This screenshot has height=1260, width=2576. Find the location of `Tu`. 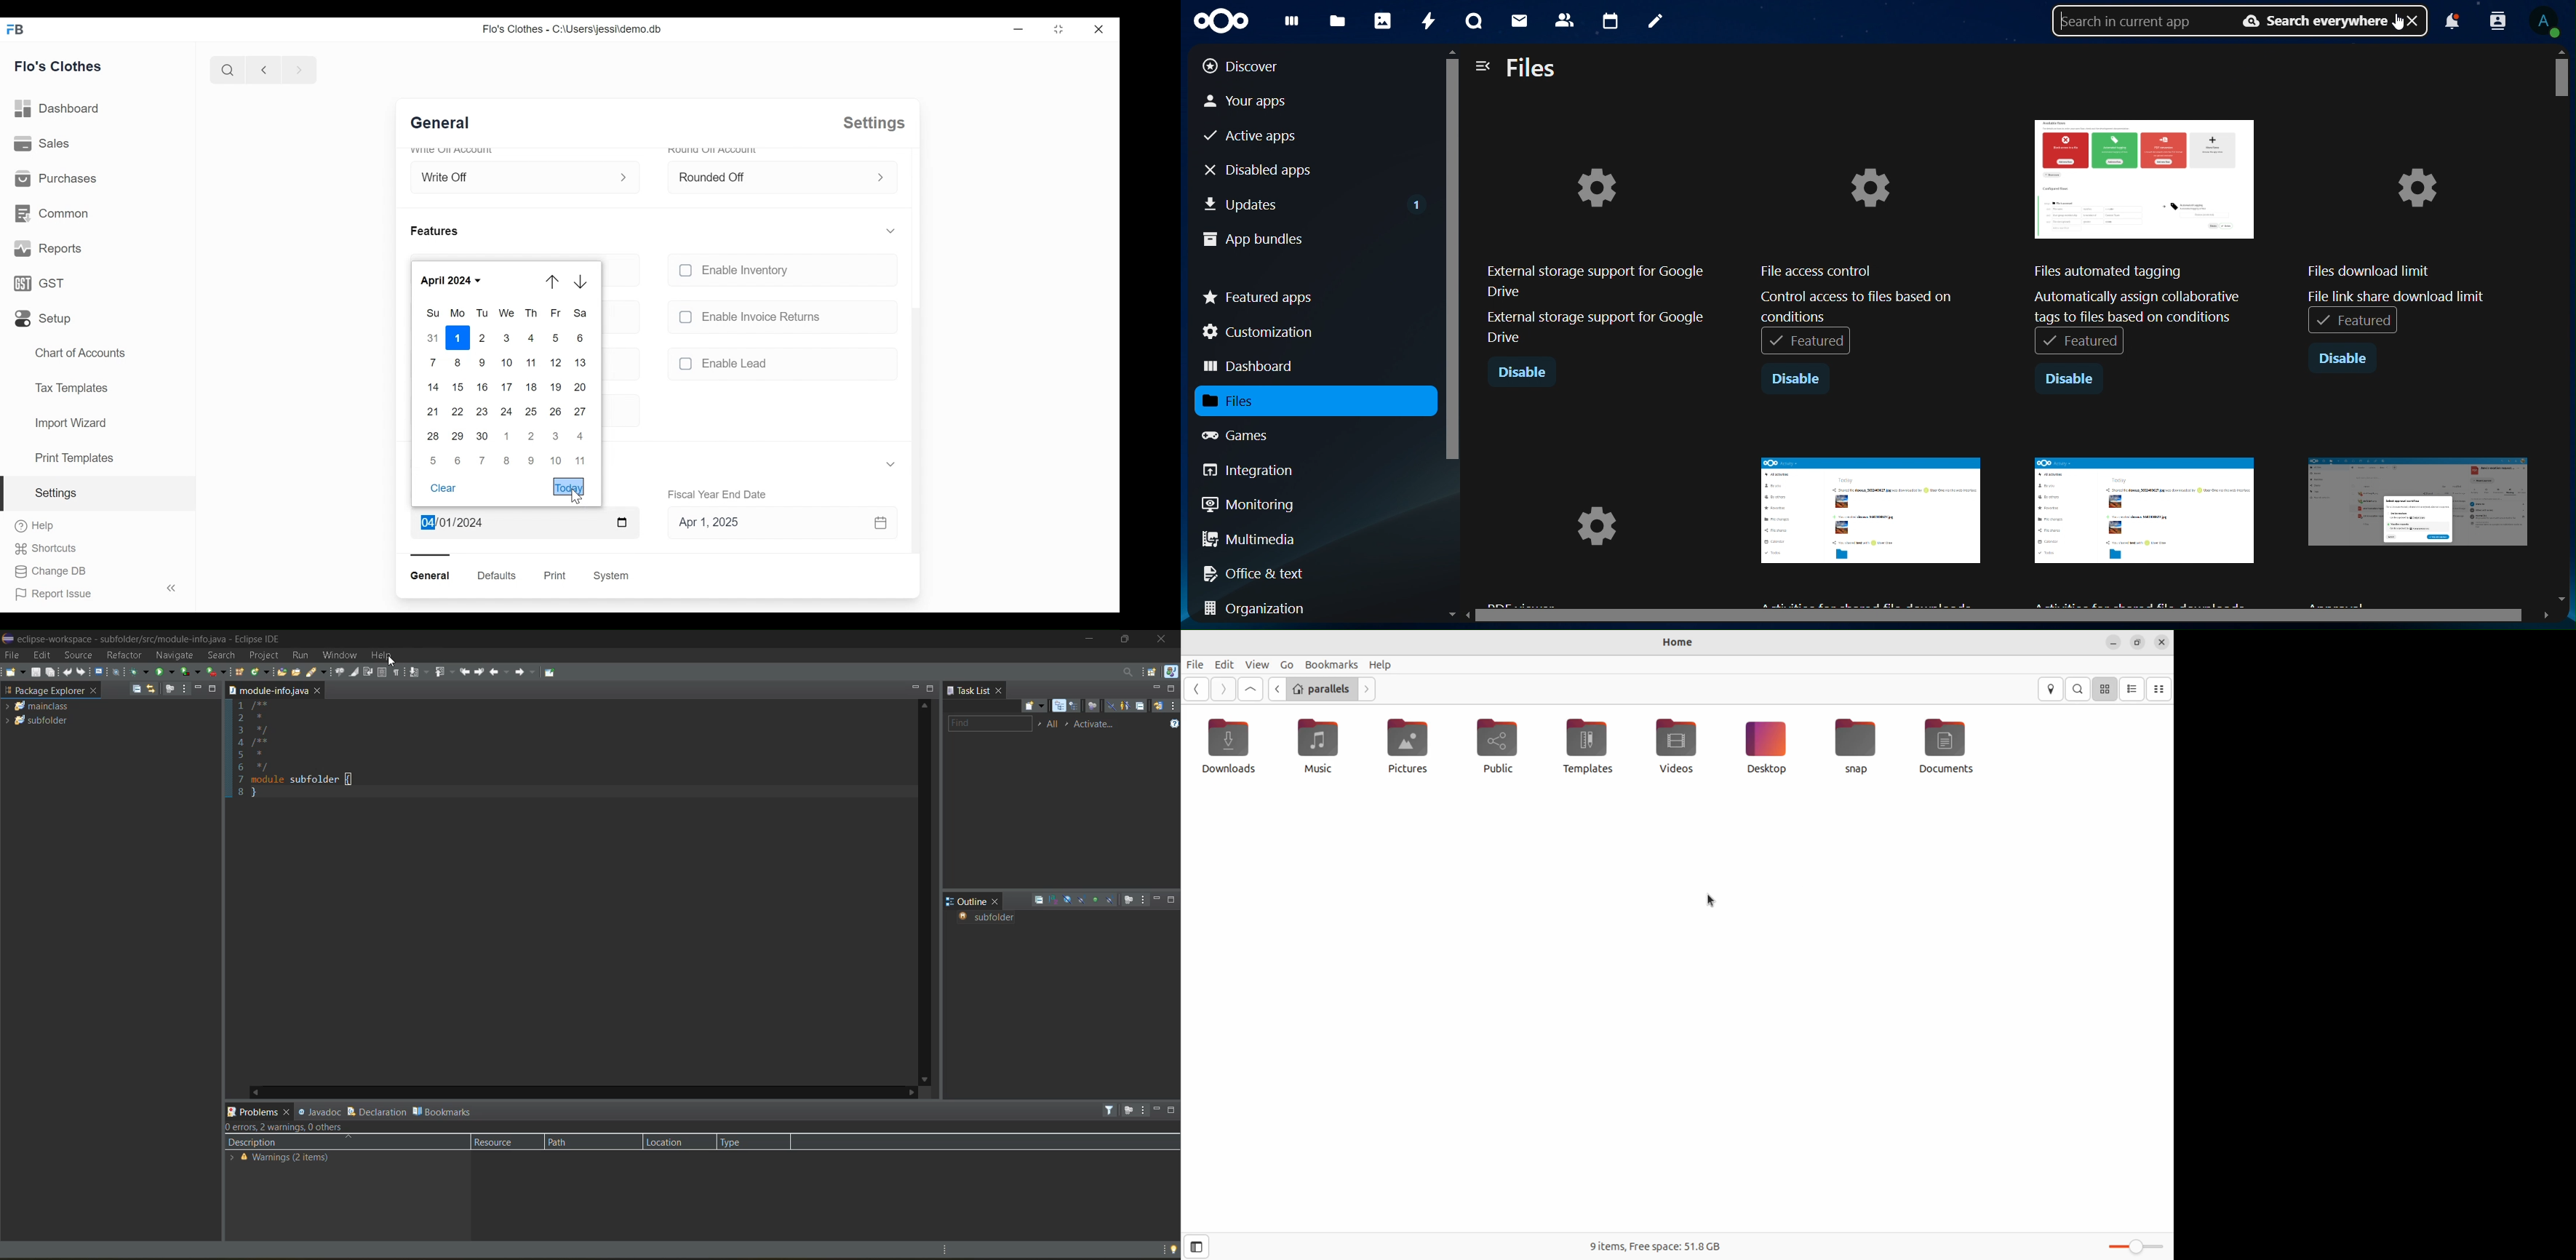

Tu is located at coordinates (482, 312).